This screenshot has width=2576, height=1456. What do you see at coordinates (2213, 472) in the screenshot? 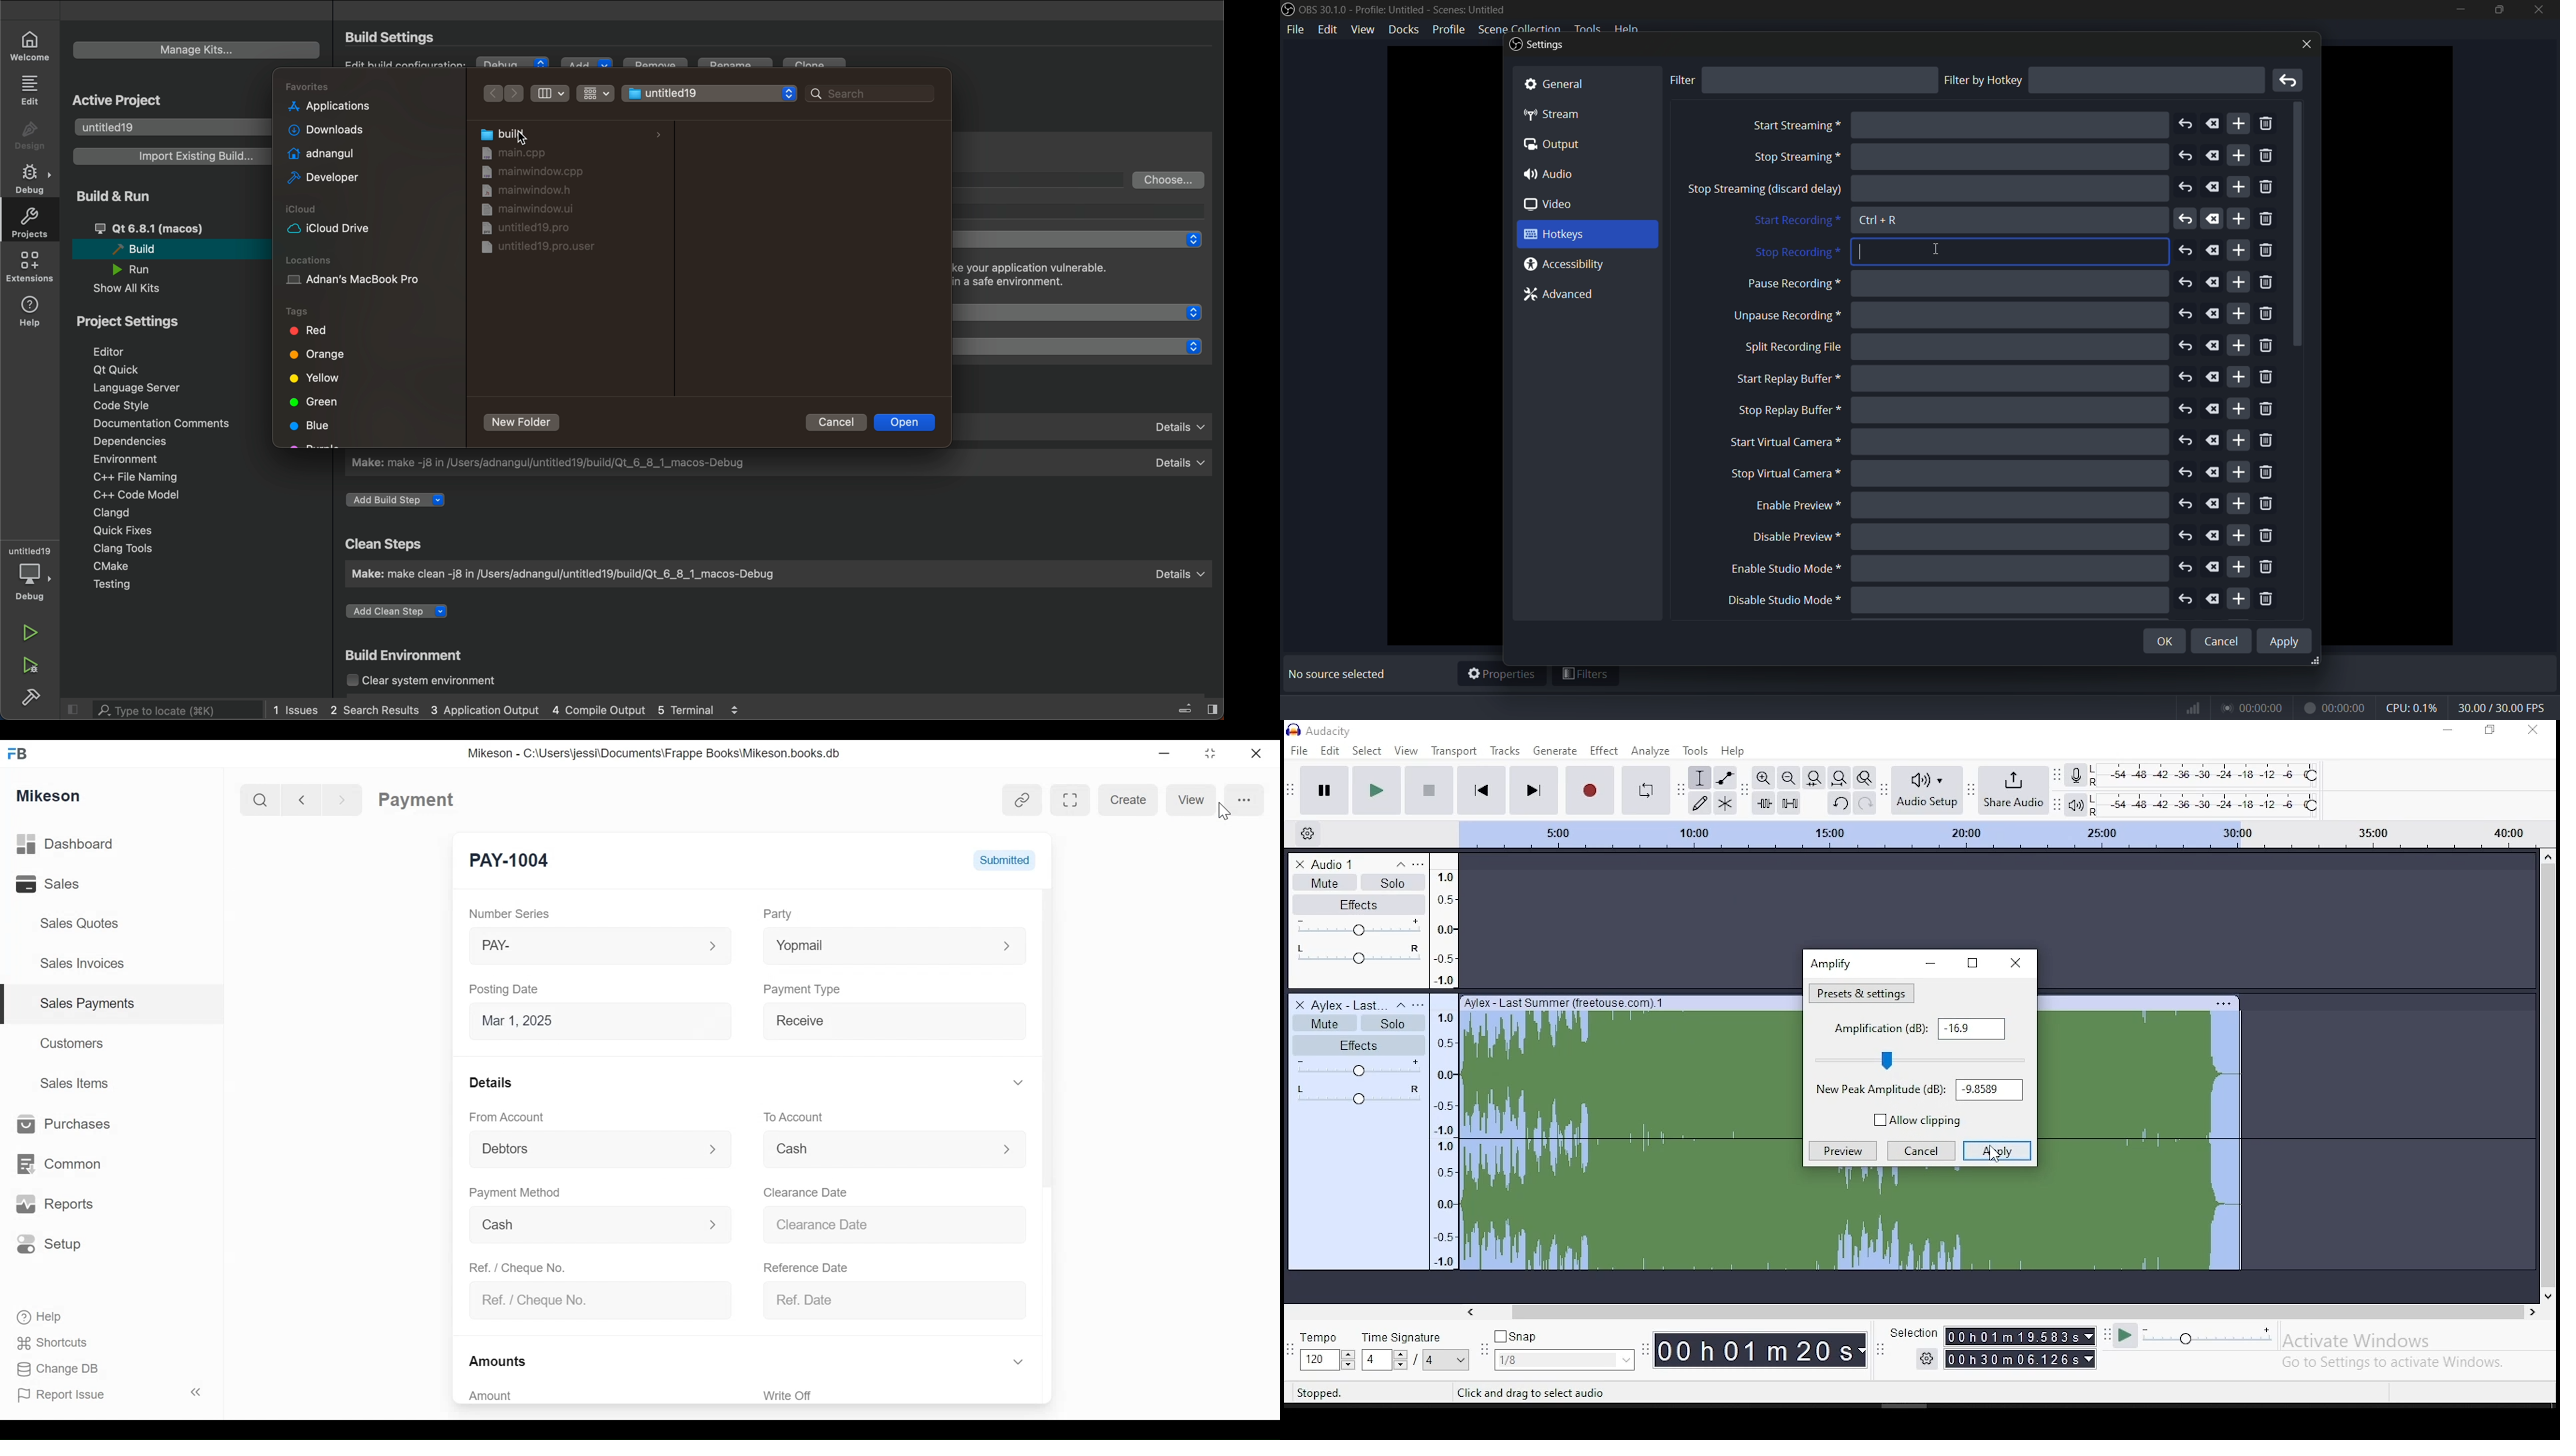
I see `delete` at bounding box center [2213, 472].